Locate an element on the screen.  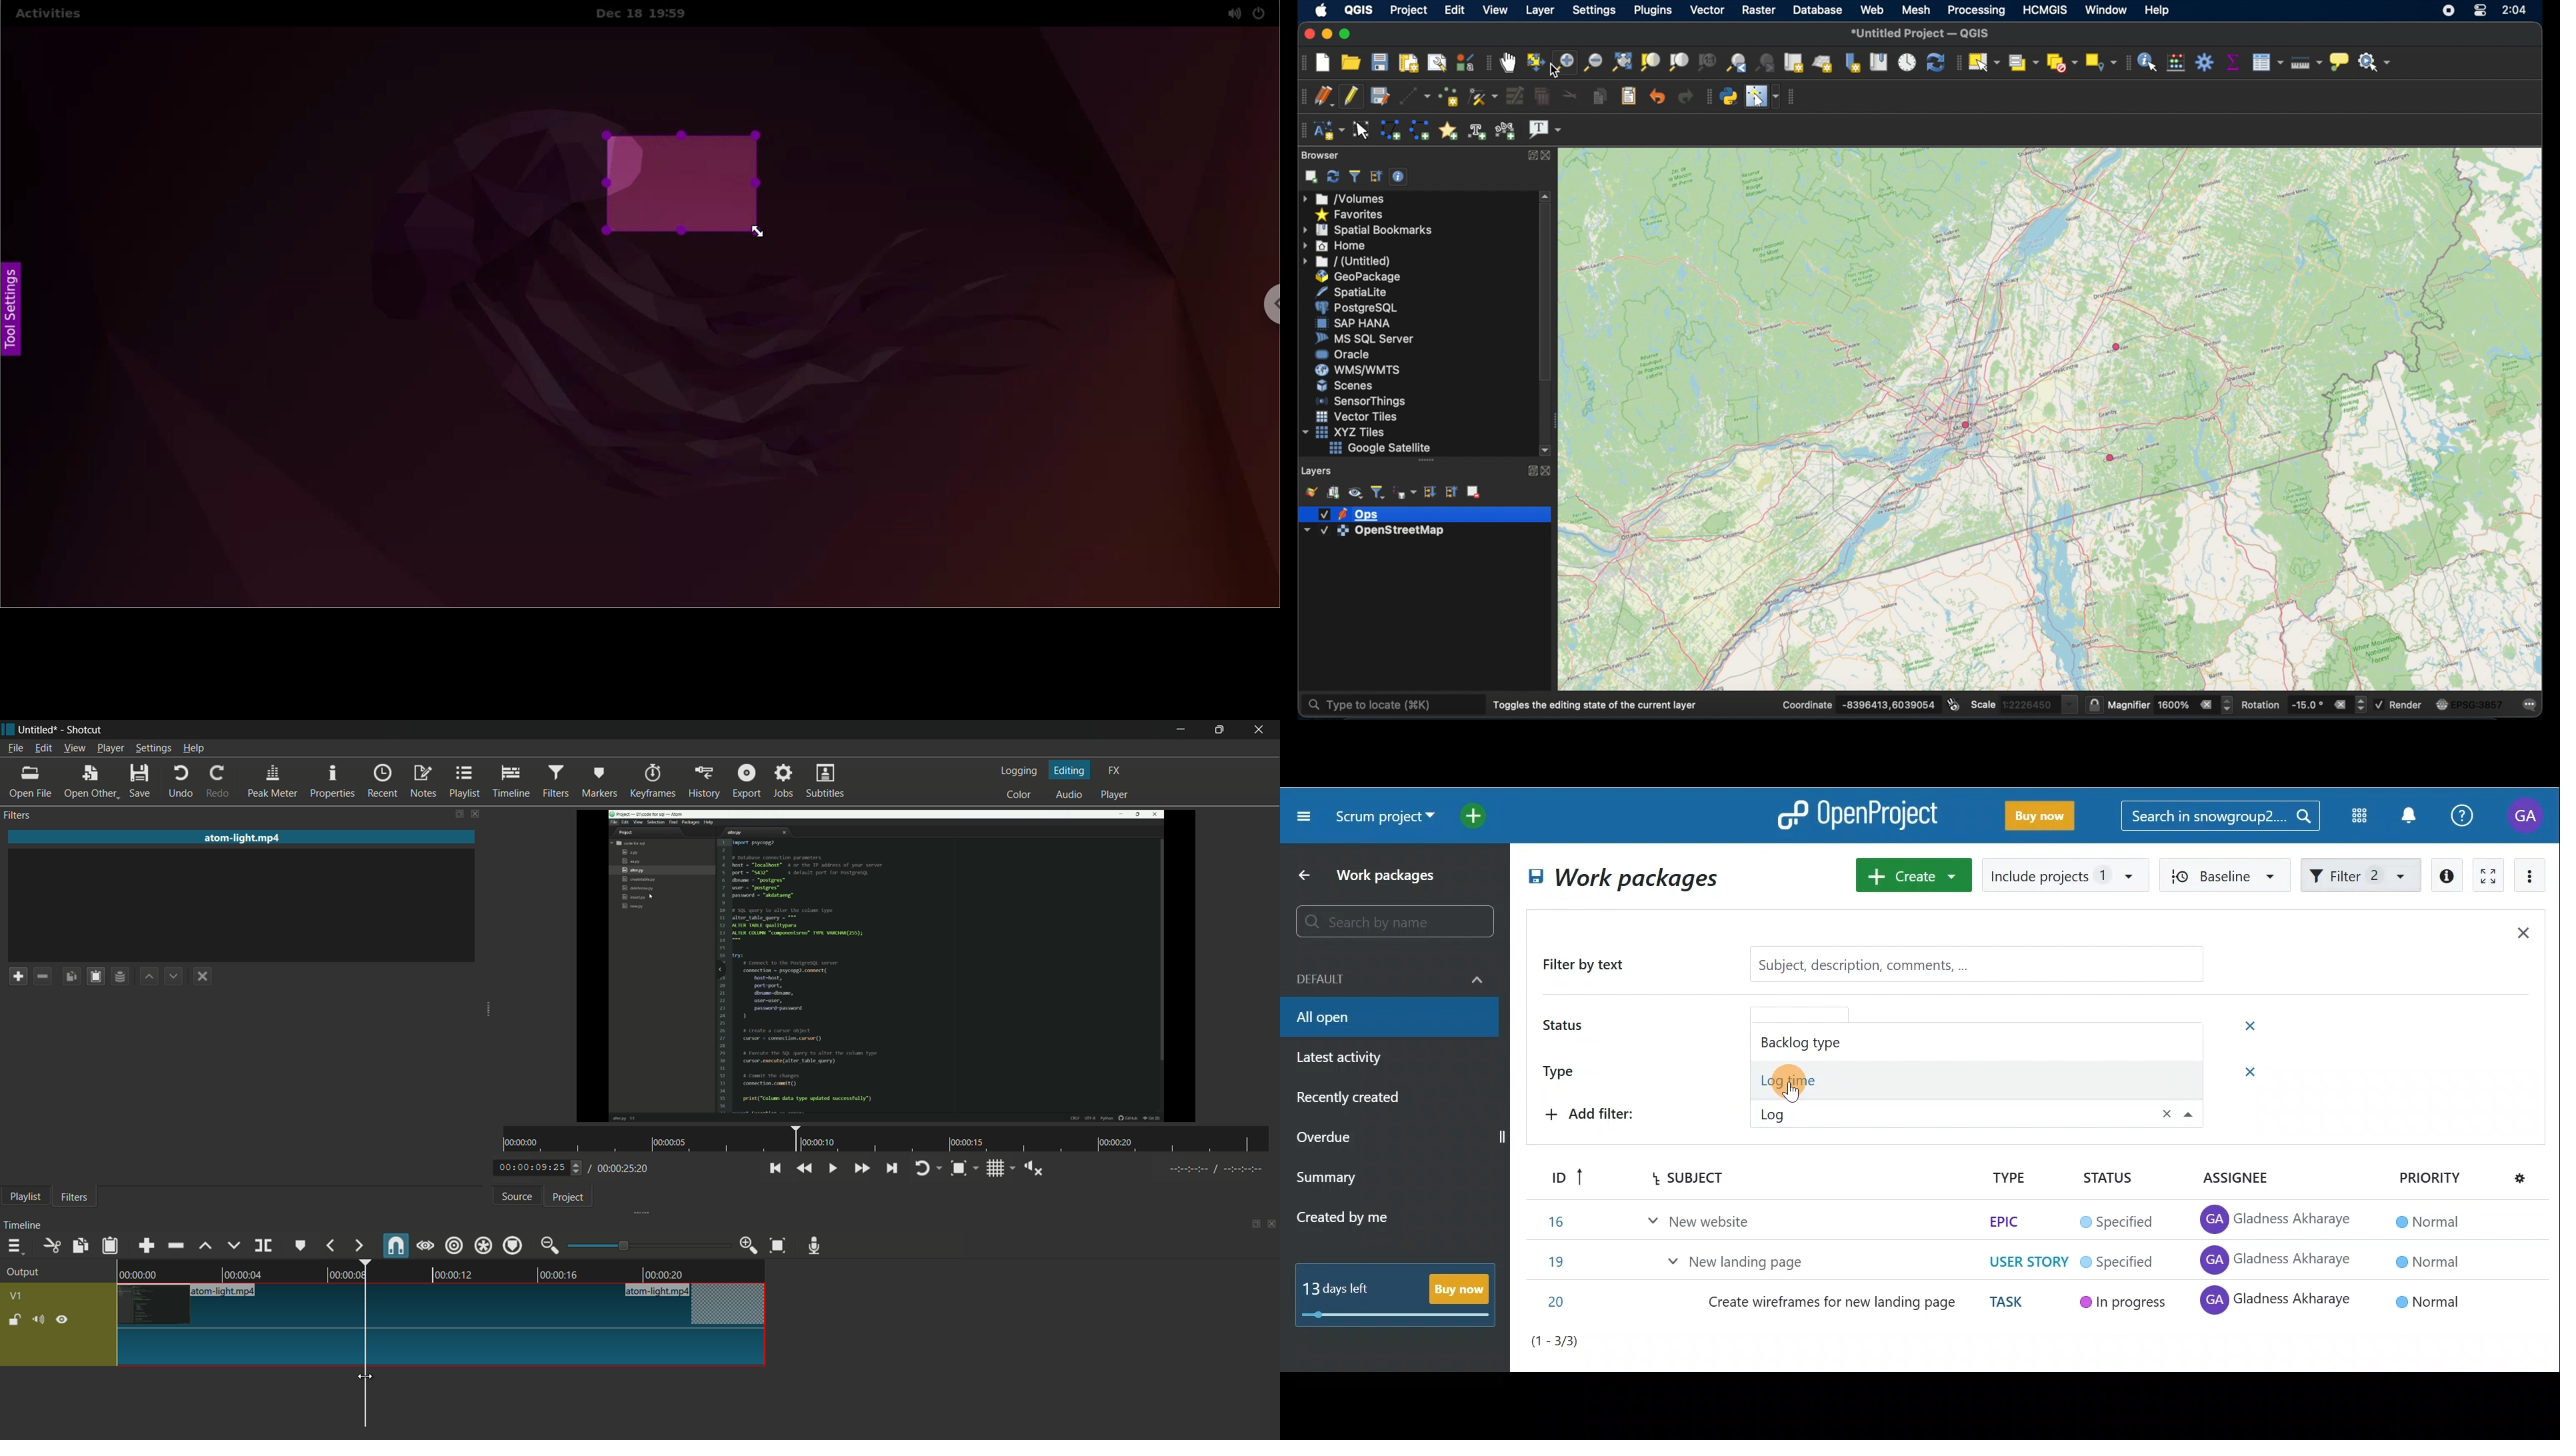
imported file name is located at coordinates (243, 837).